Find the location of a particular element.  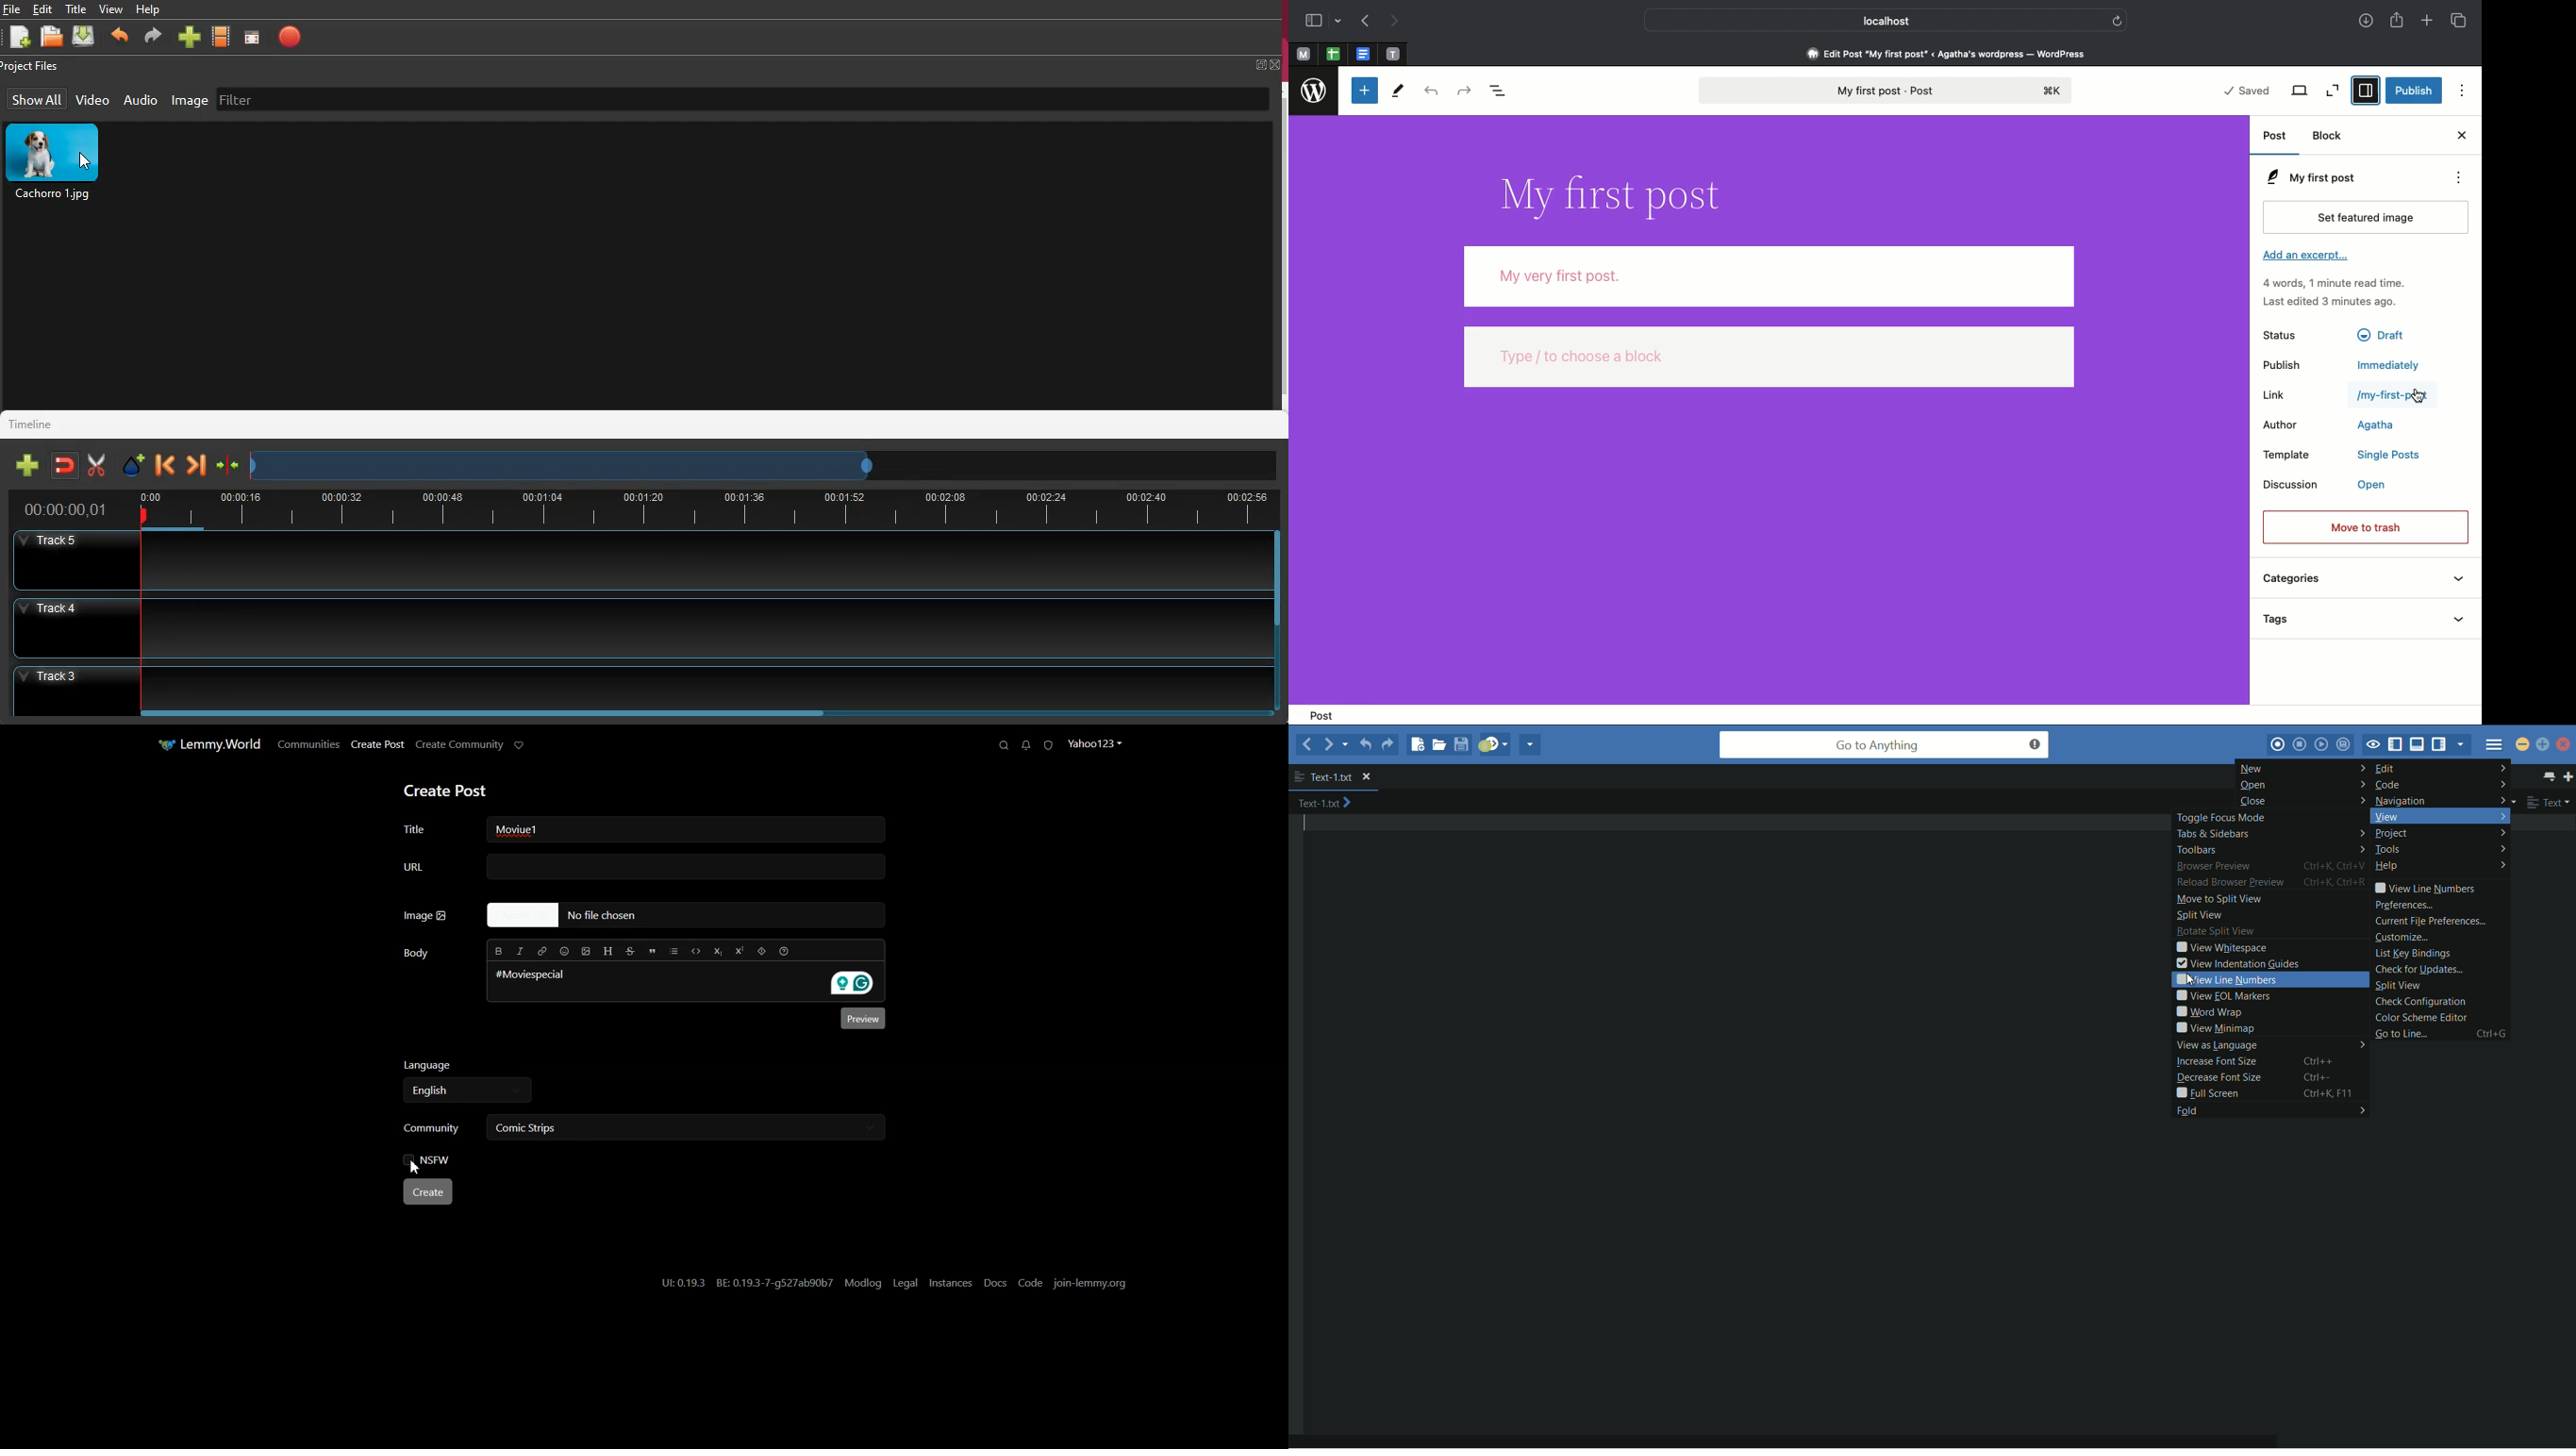

toggle focus mode is located at coordinates (2373, 745).